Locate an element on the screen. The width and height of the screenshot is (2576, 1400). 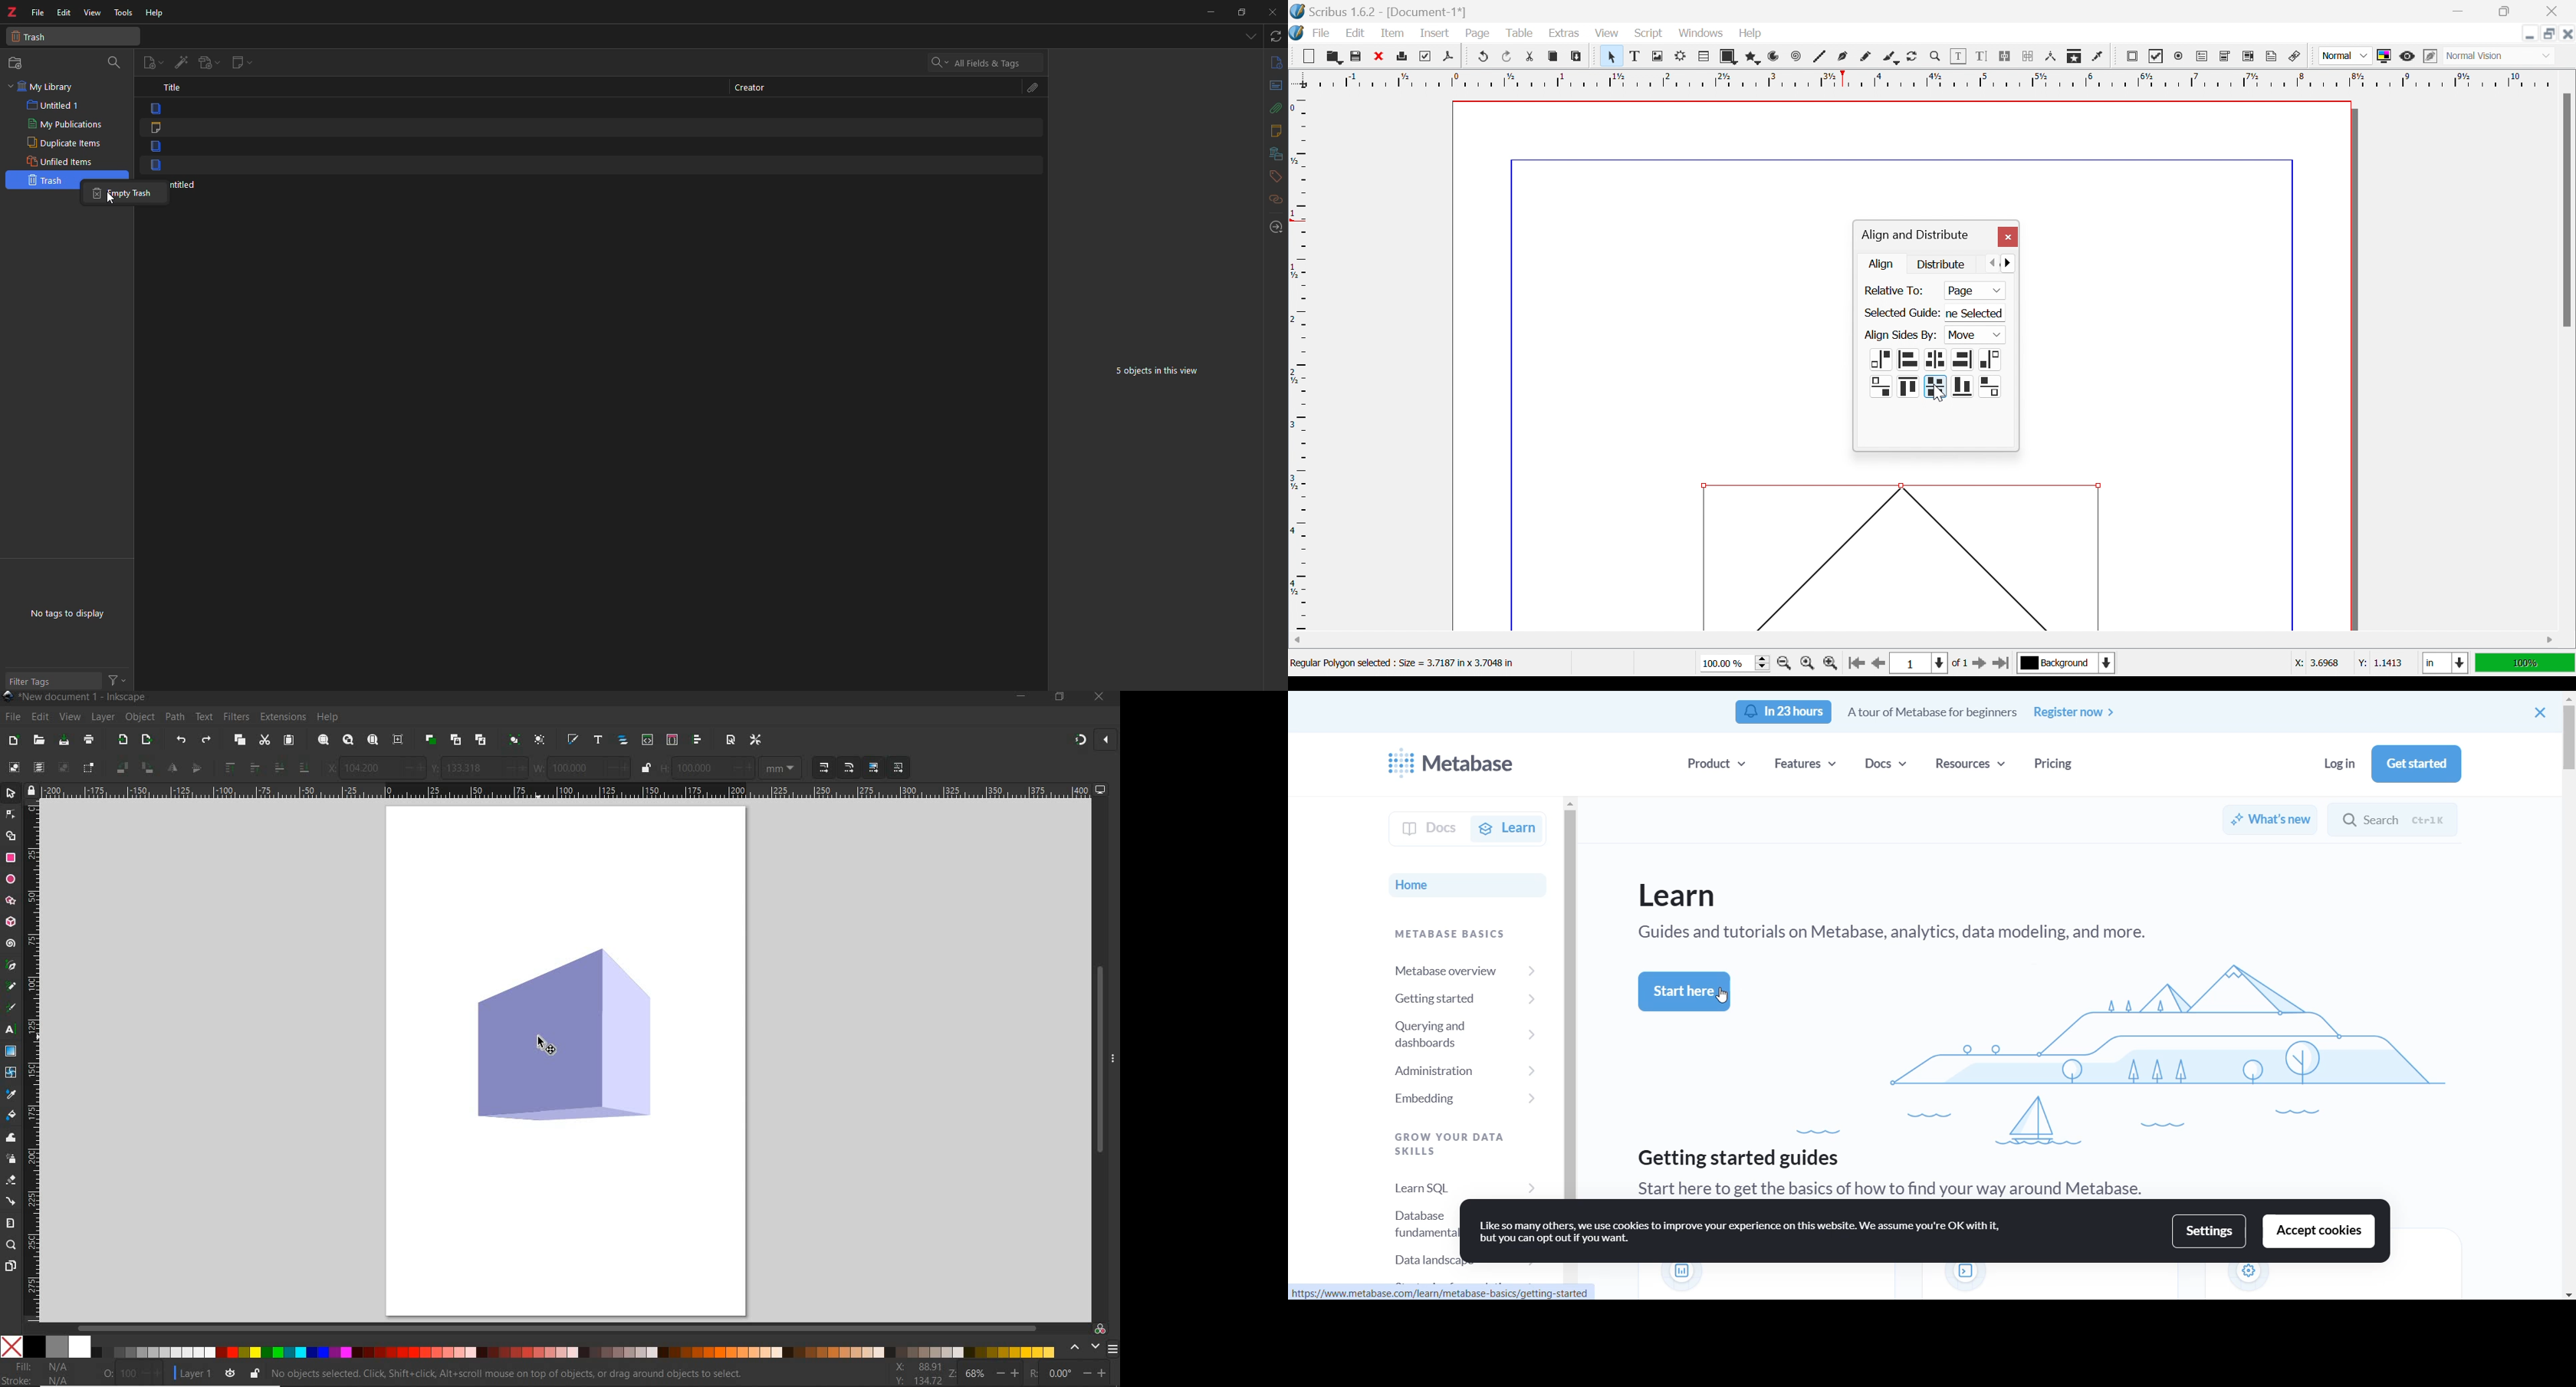
TEXT TOOL is located at coordinates (9, 1032).